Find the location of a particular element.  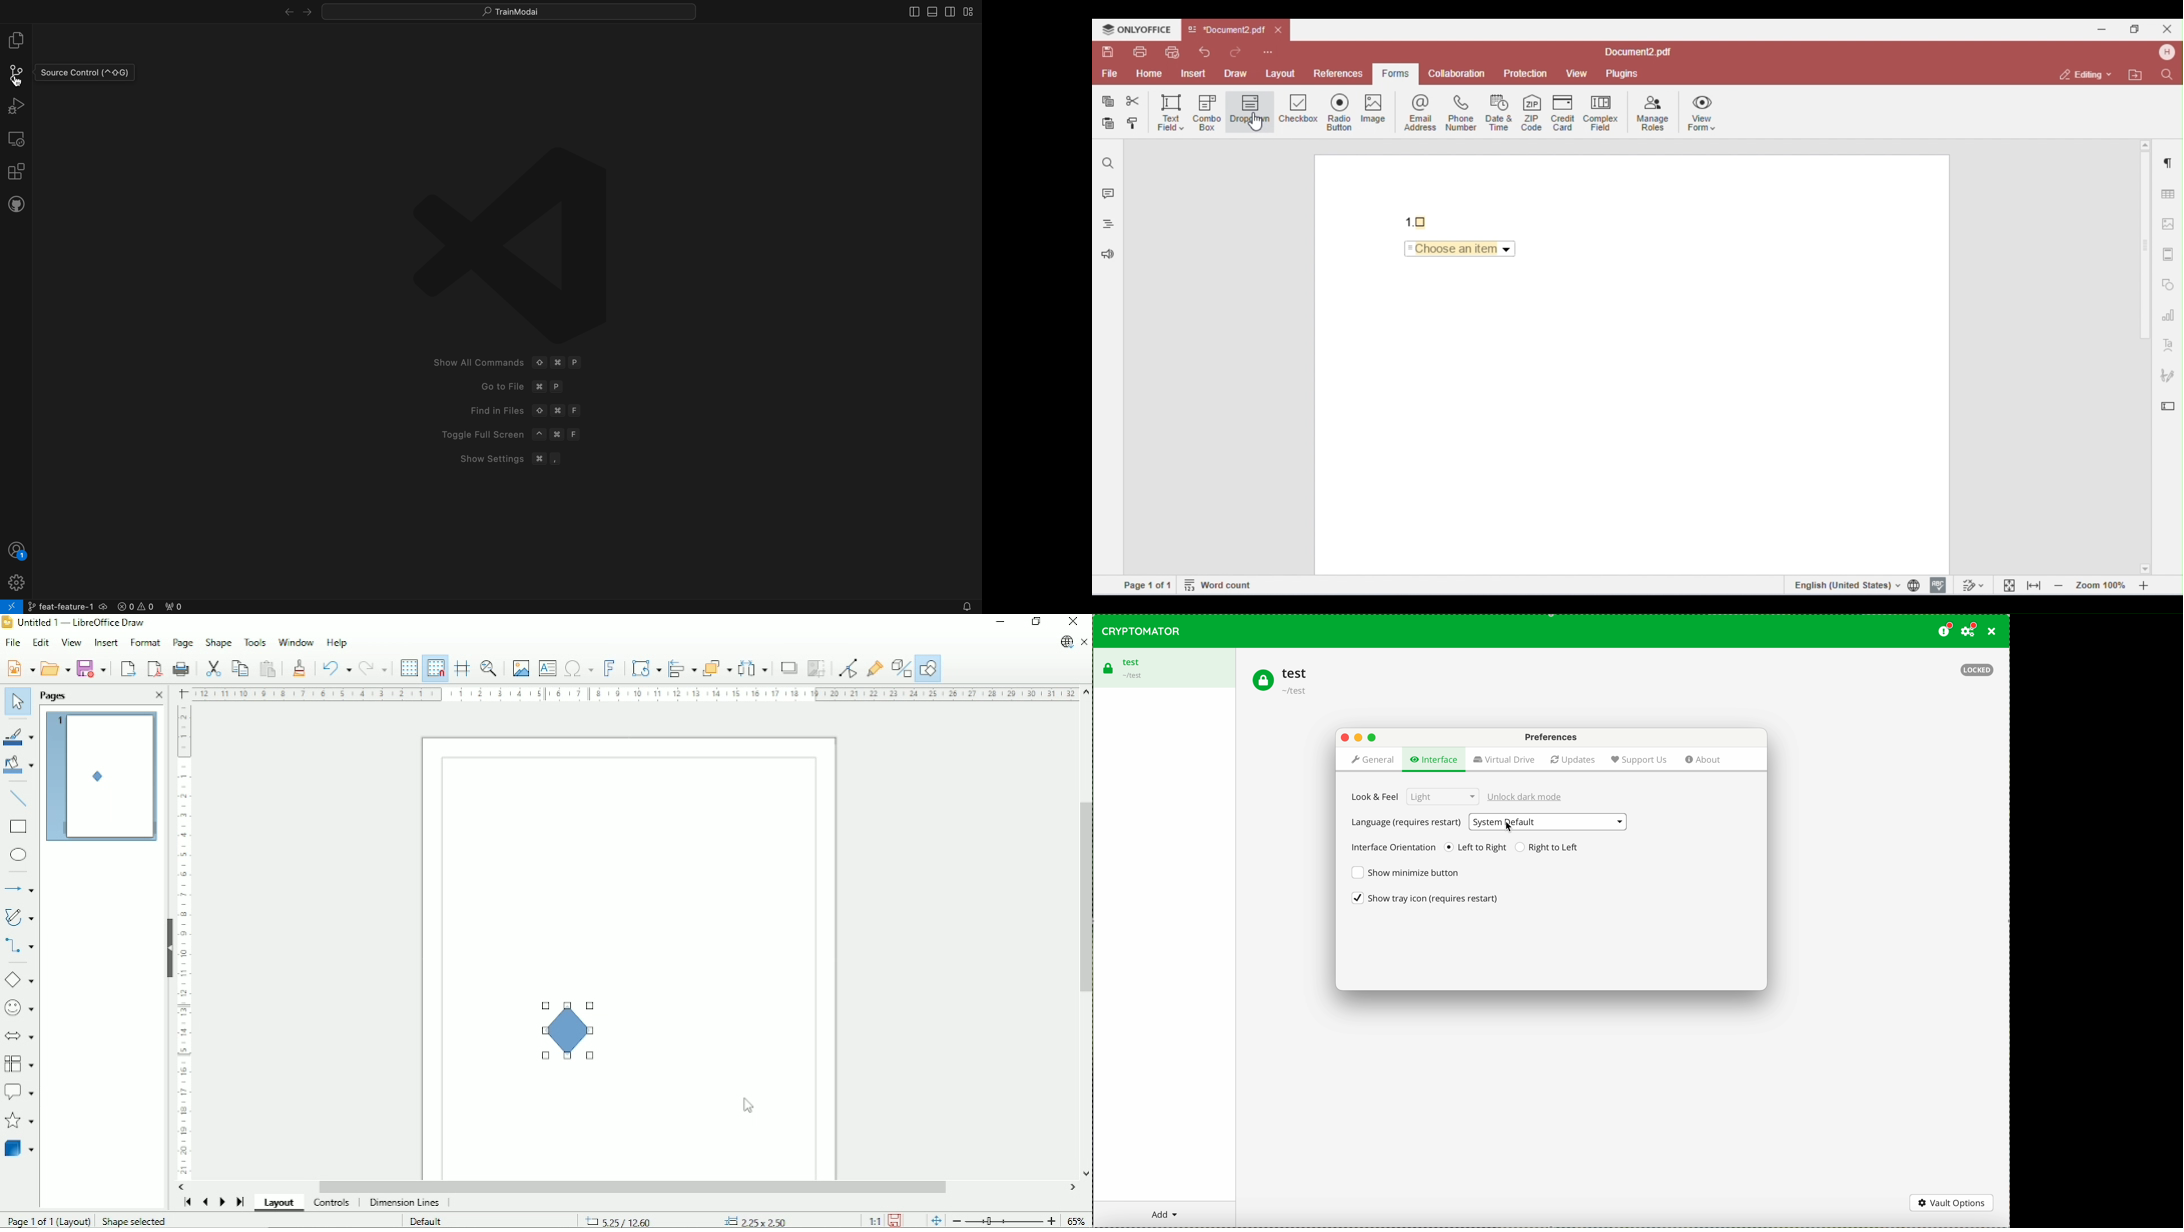

VScode logo is located at coordinates (512, 236).